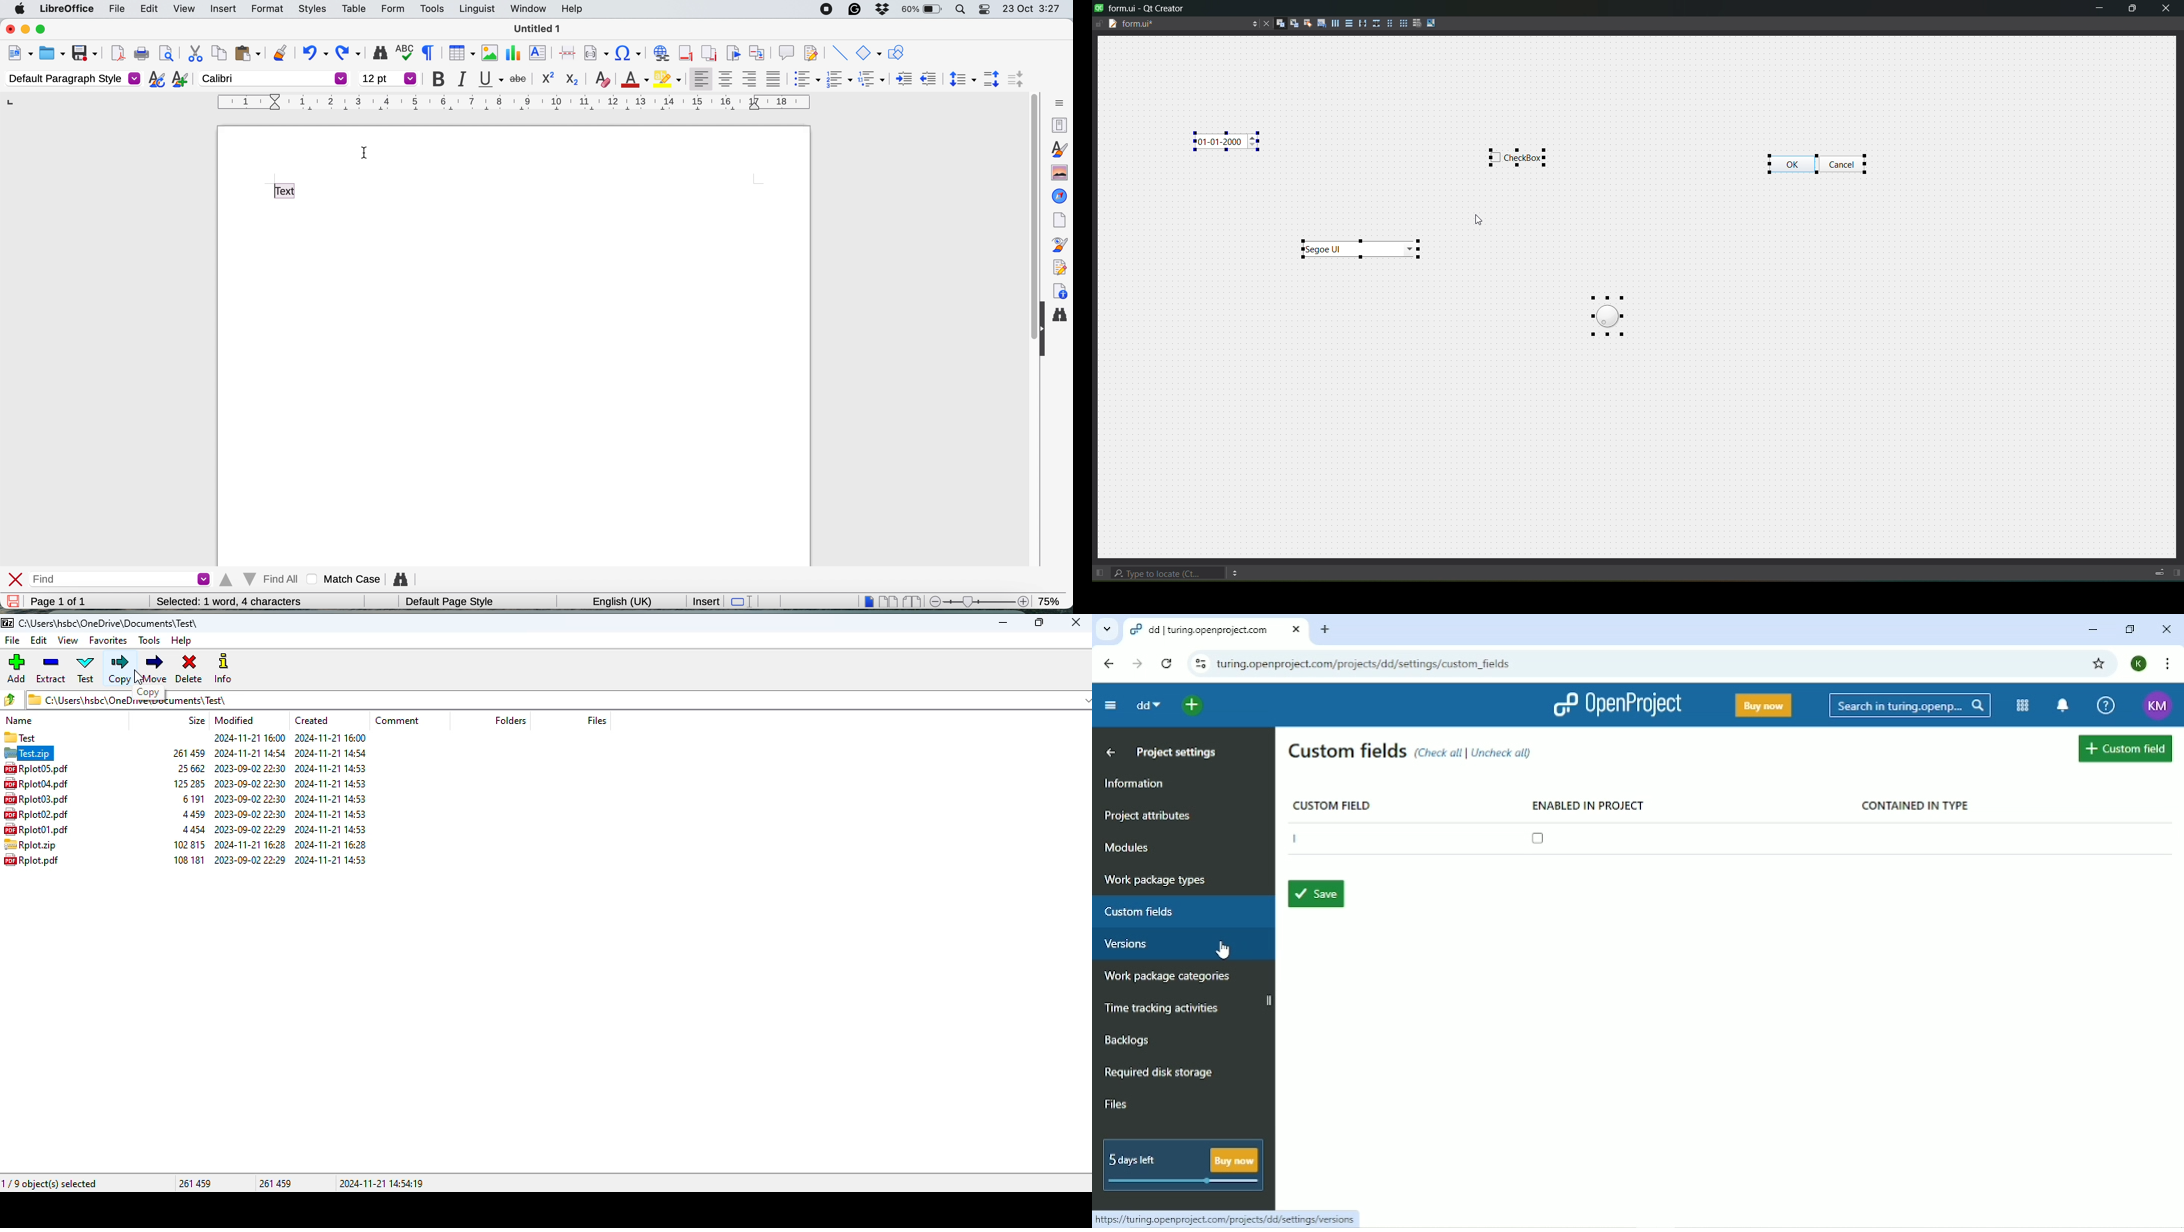 The width and height of the screenshot is (2184, 1232). I want to click on Custom fields, so click(1143, 911).